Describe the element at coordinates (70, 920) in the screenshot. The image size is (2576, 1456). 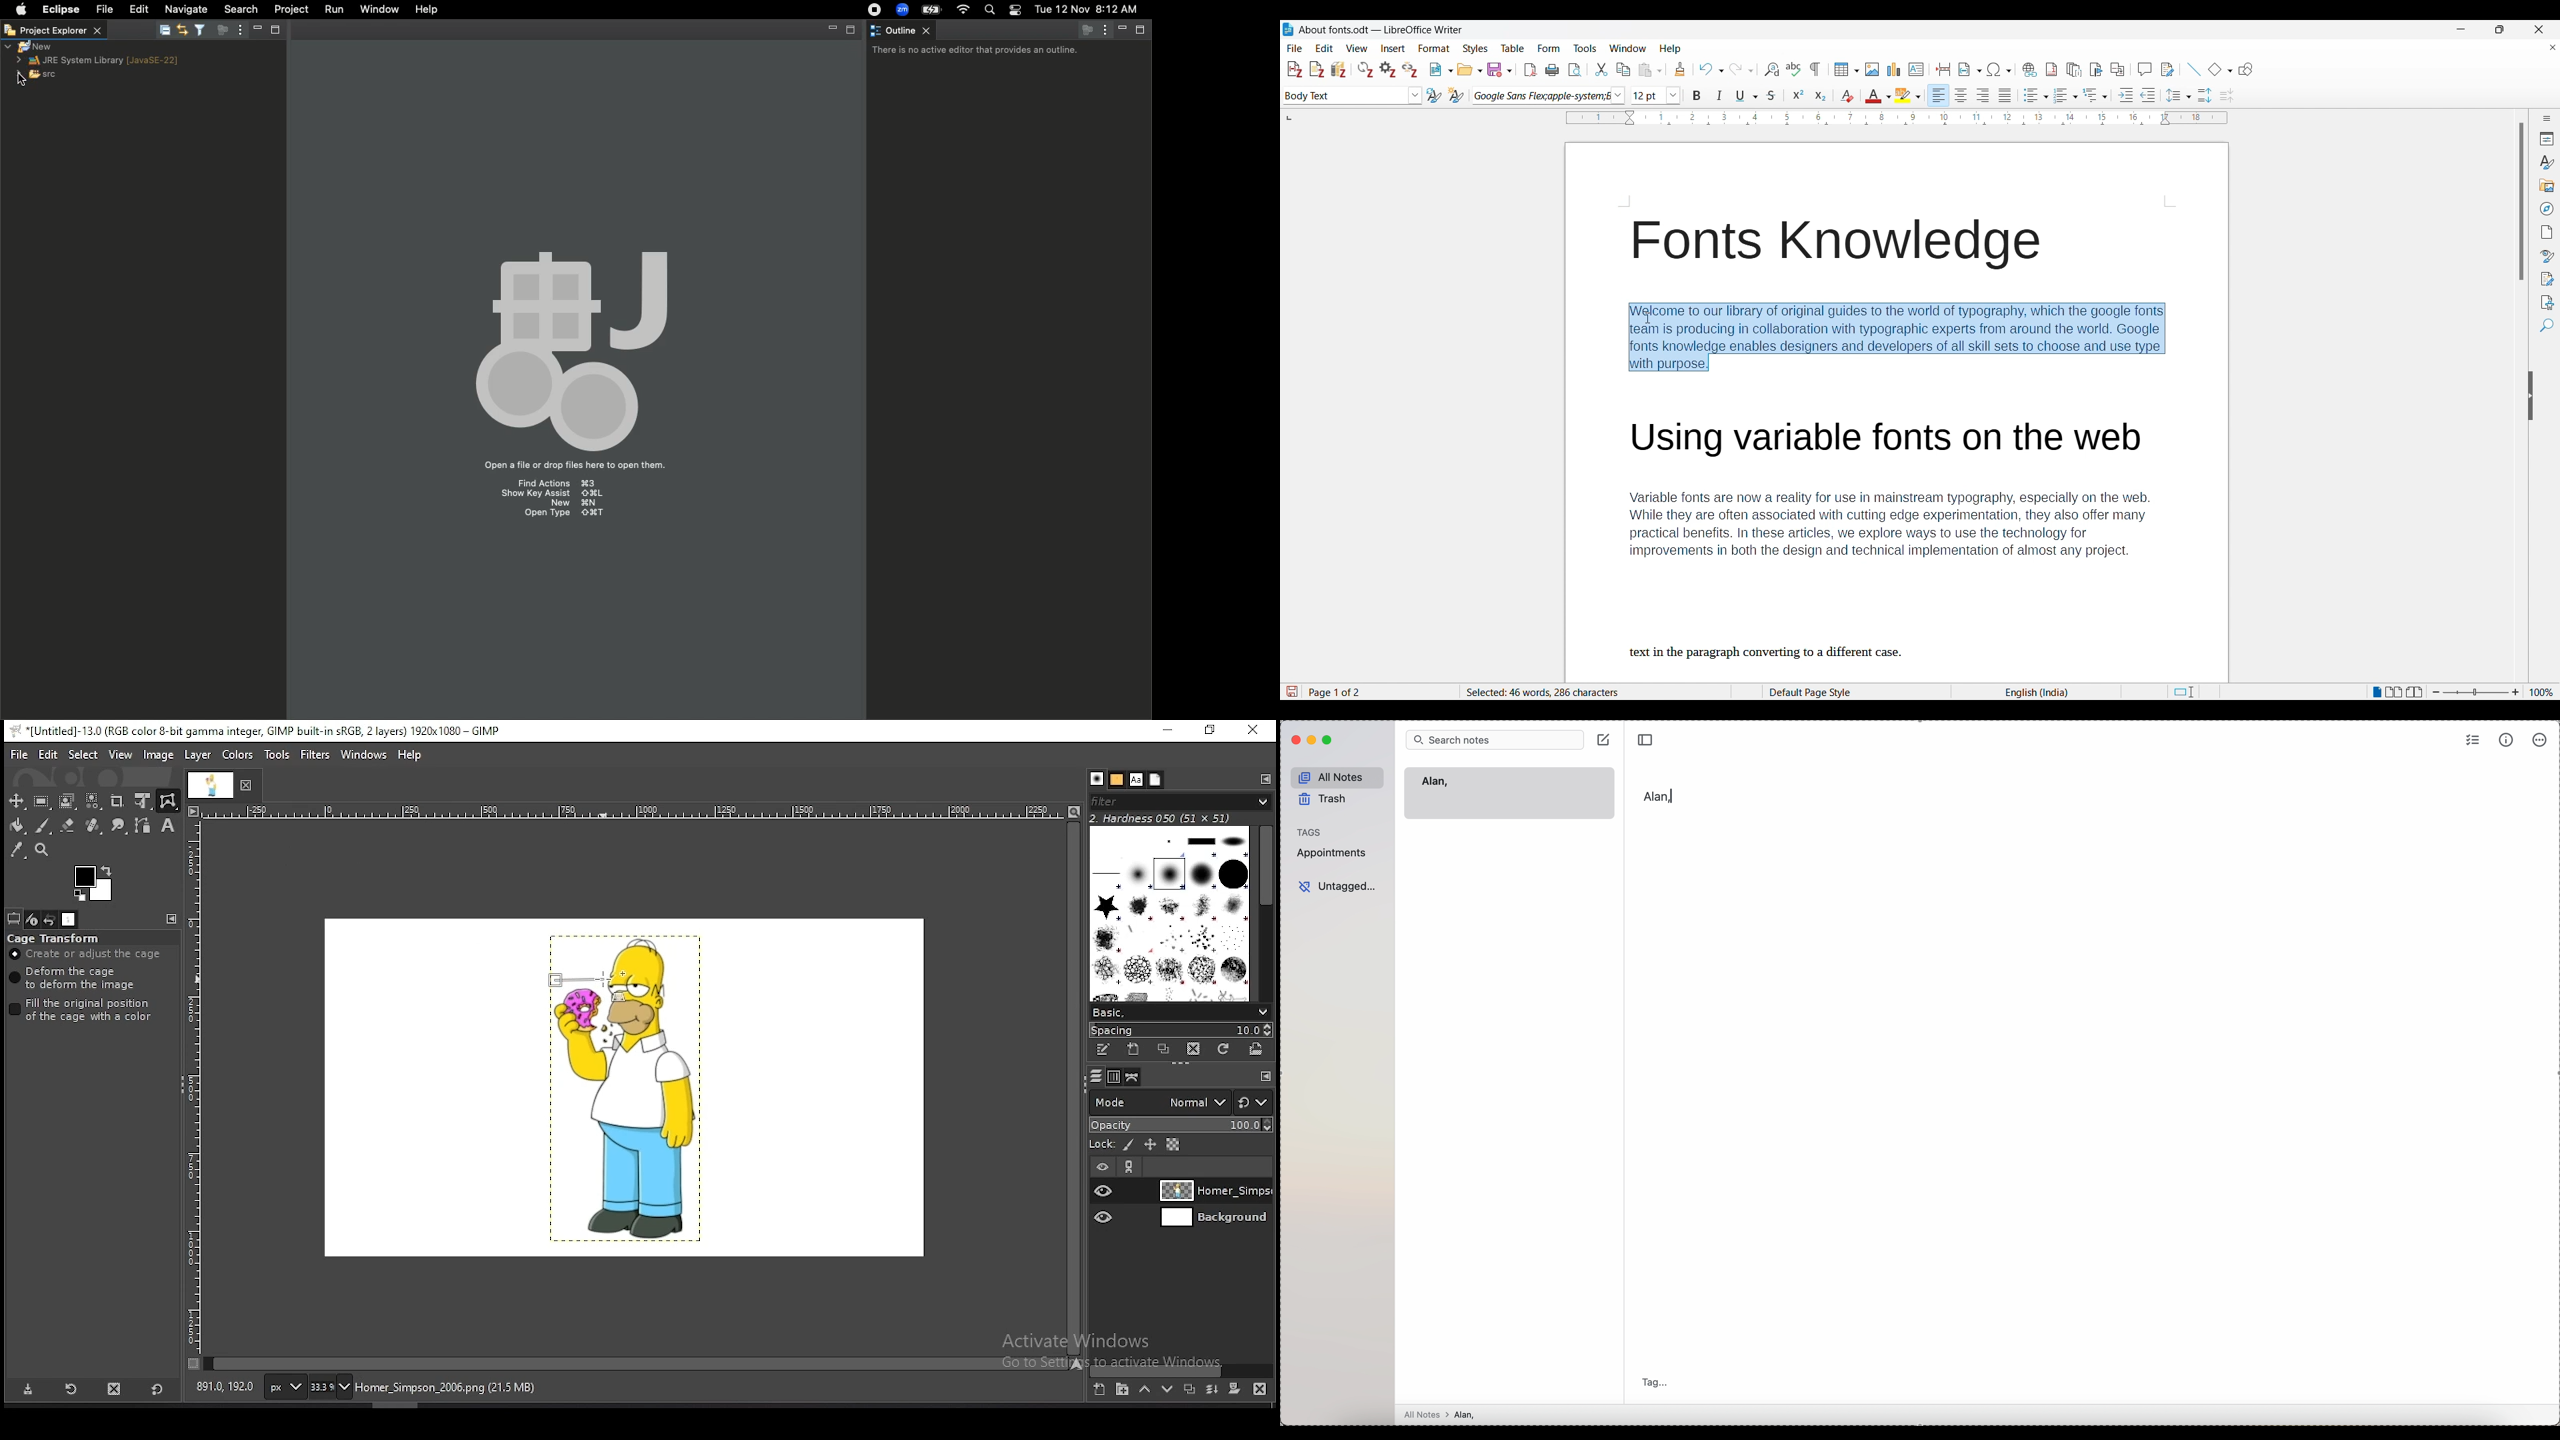
I see `images` at that location.